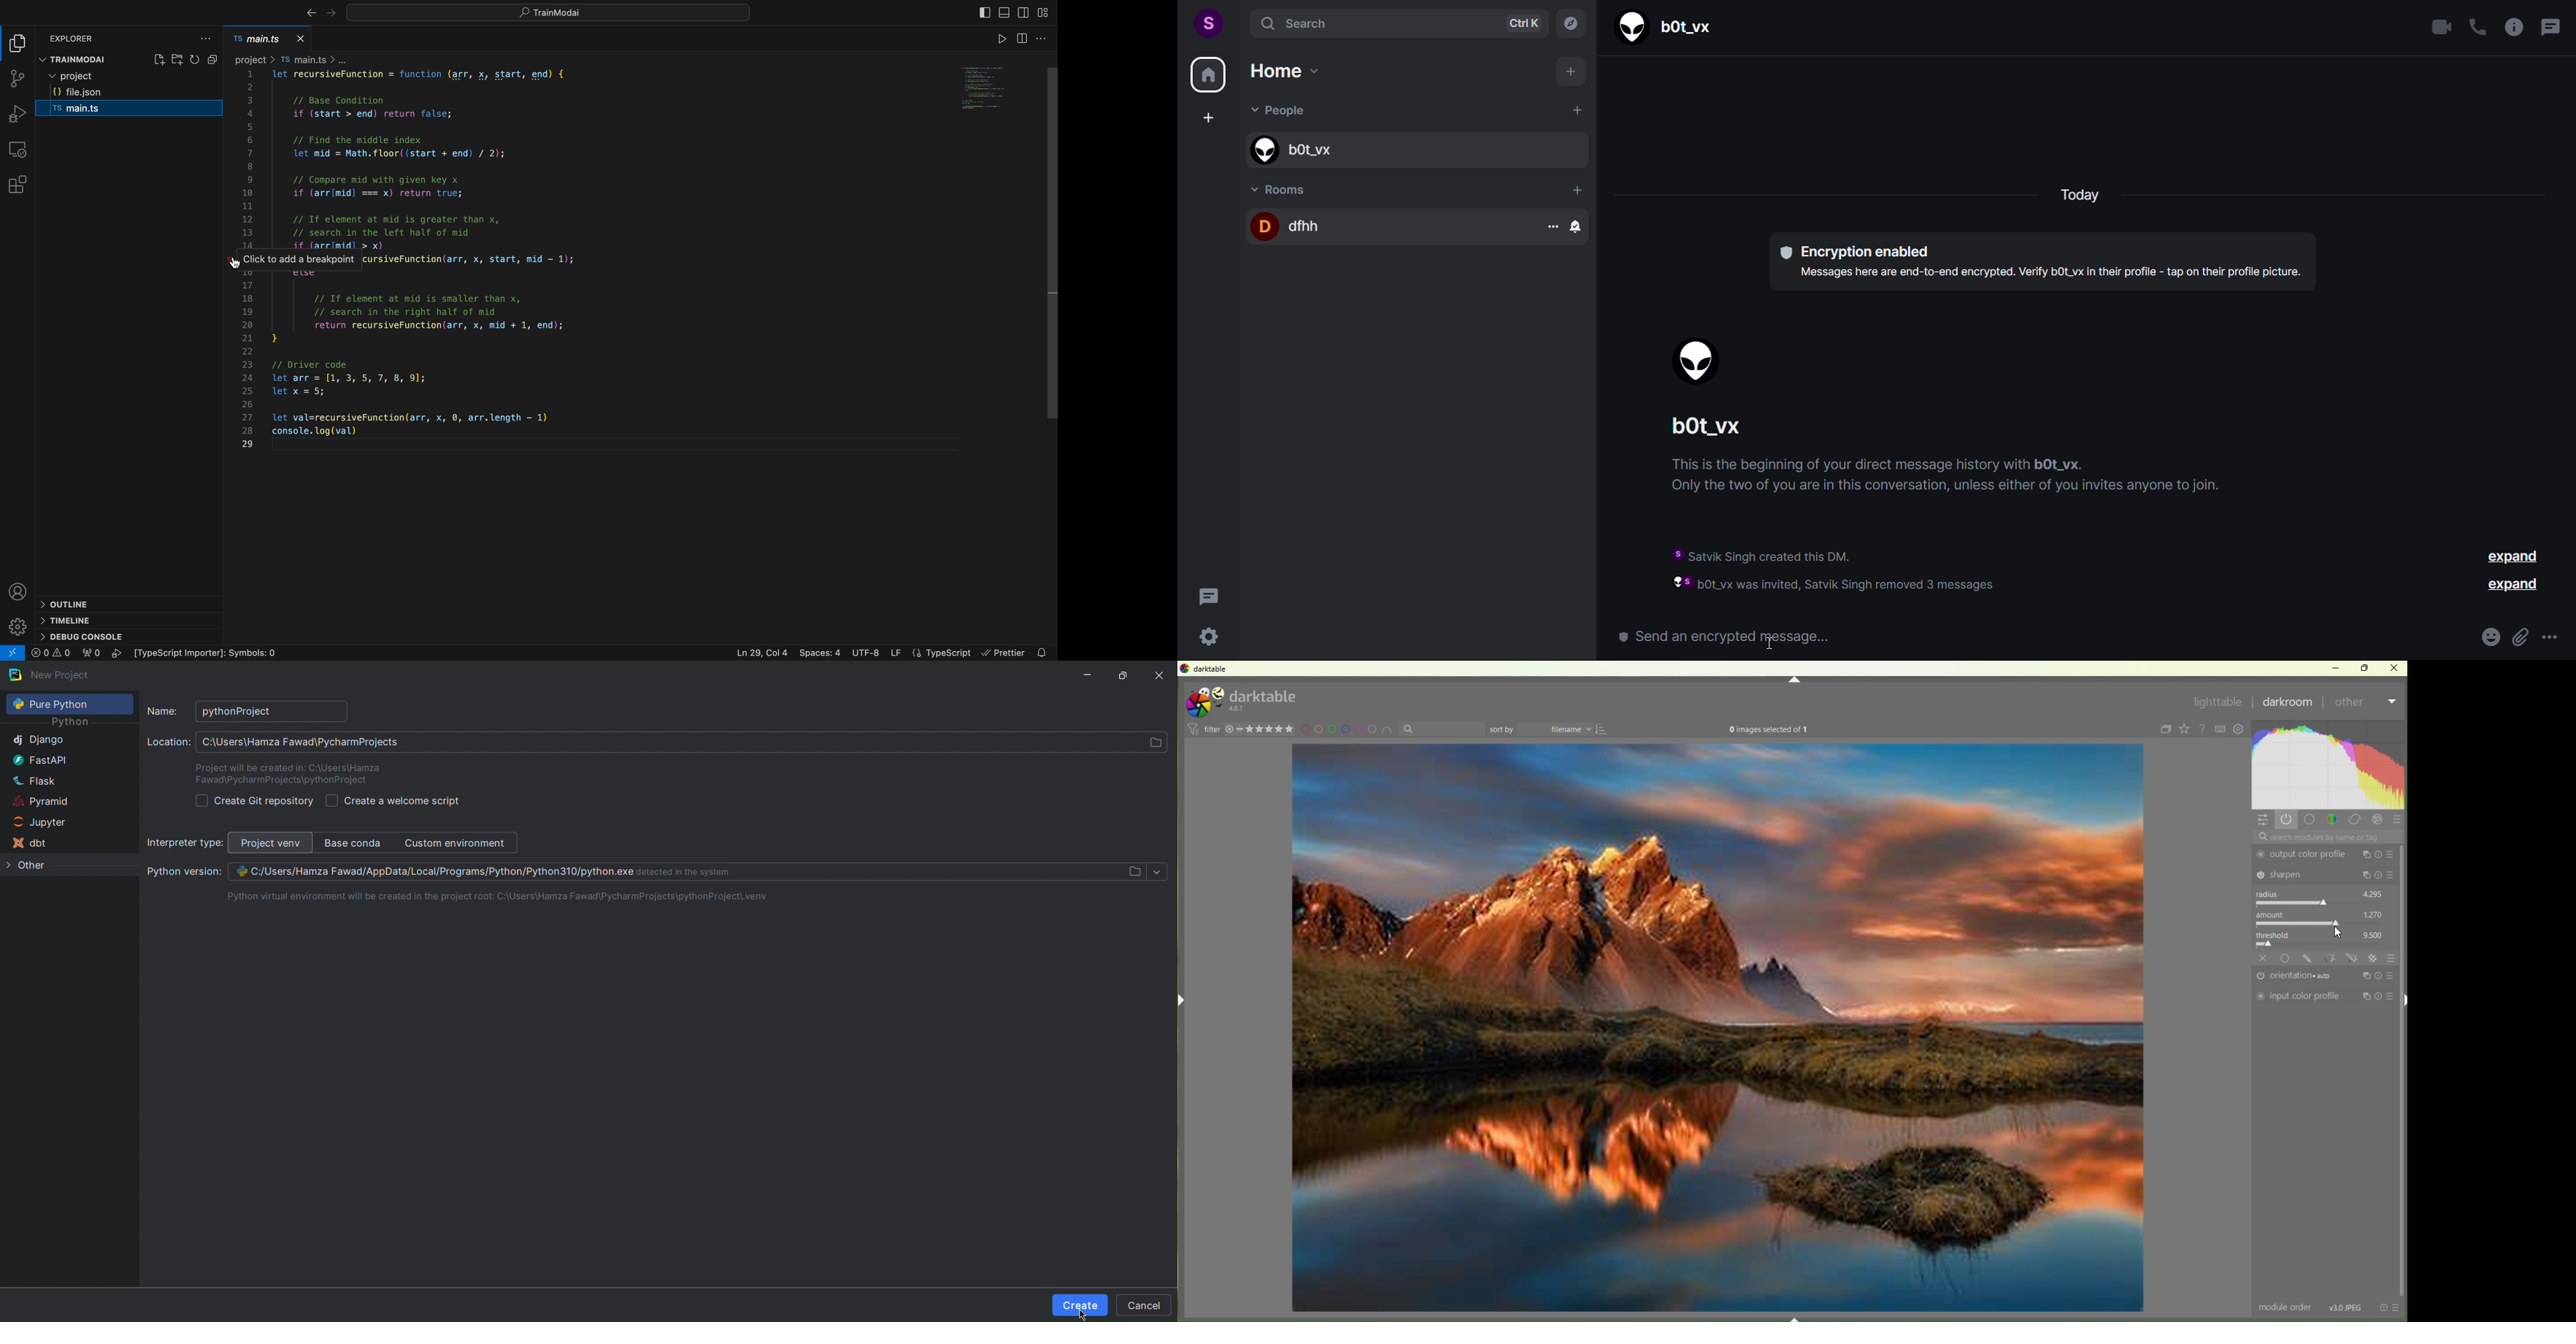 The width and height of the screenshot is (2576, 1344). Describe the element at coordinates (1716, 428) in the screenshot. I see `people name` at that location.